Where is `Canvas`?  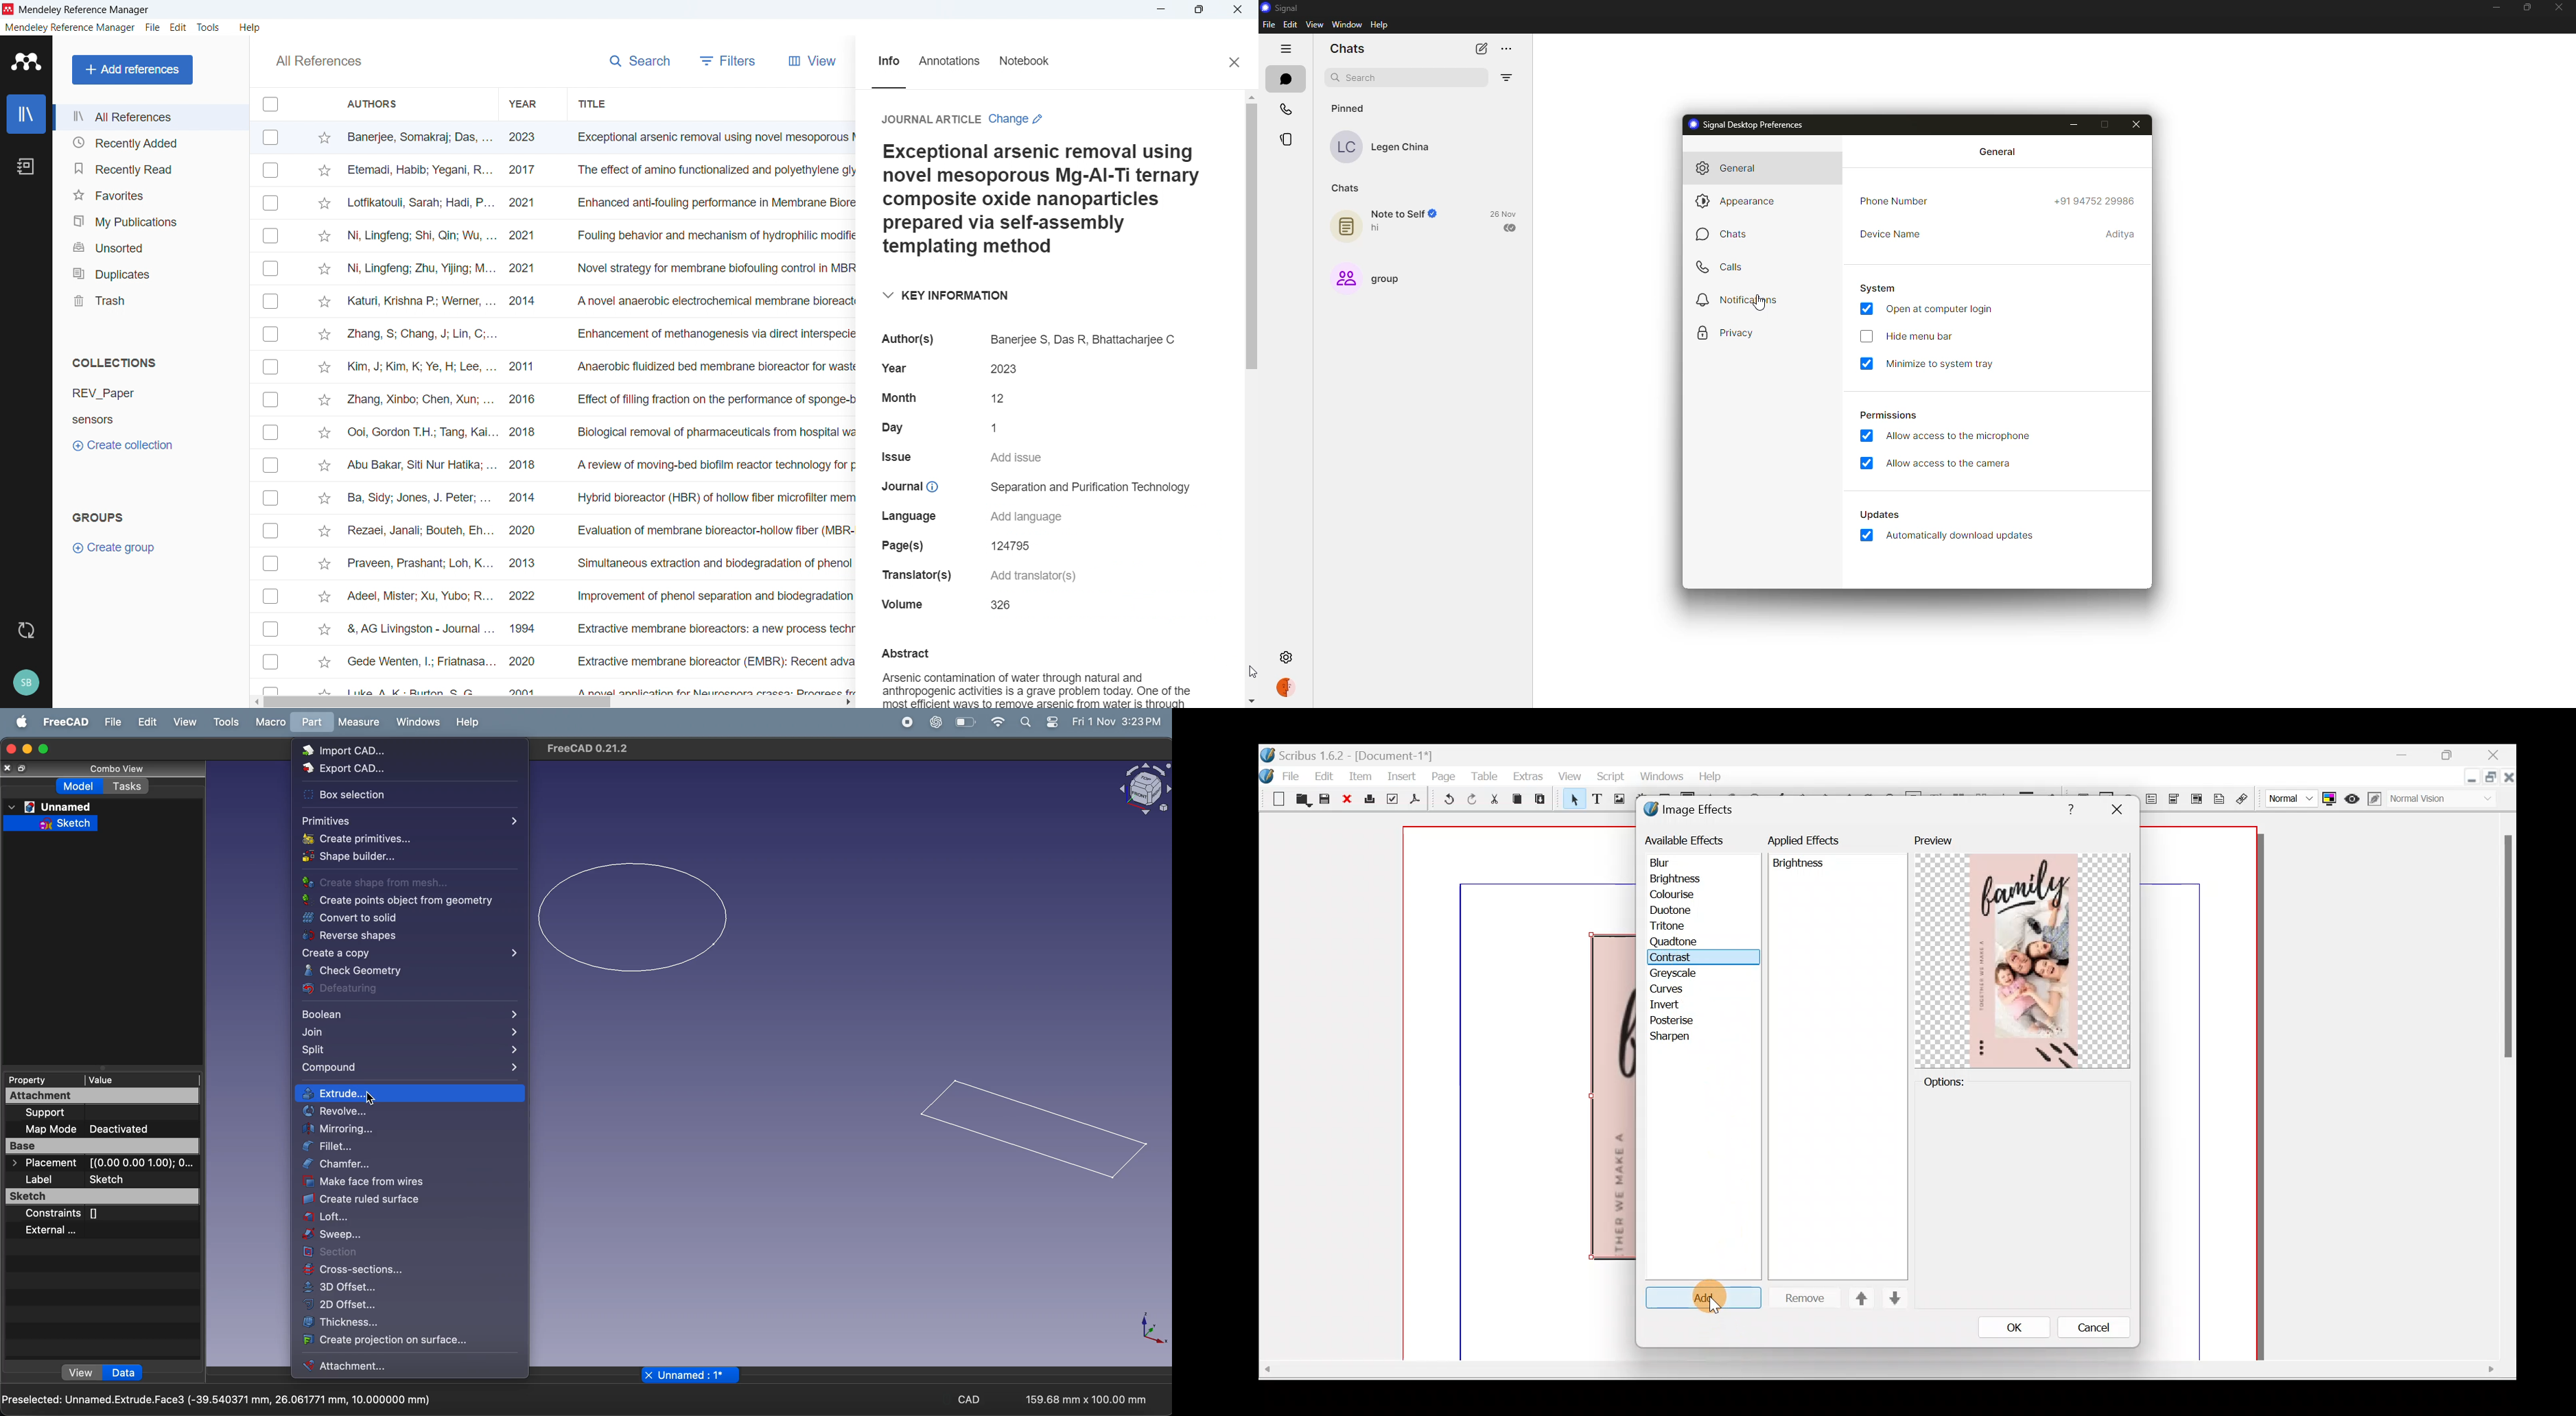
Canvas is located at coordinates (1520, 1094).